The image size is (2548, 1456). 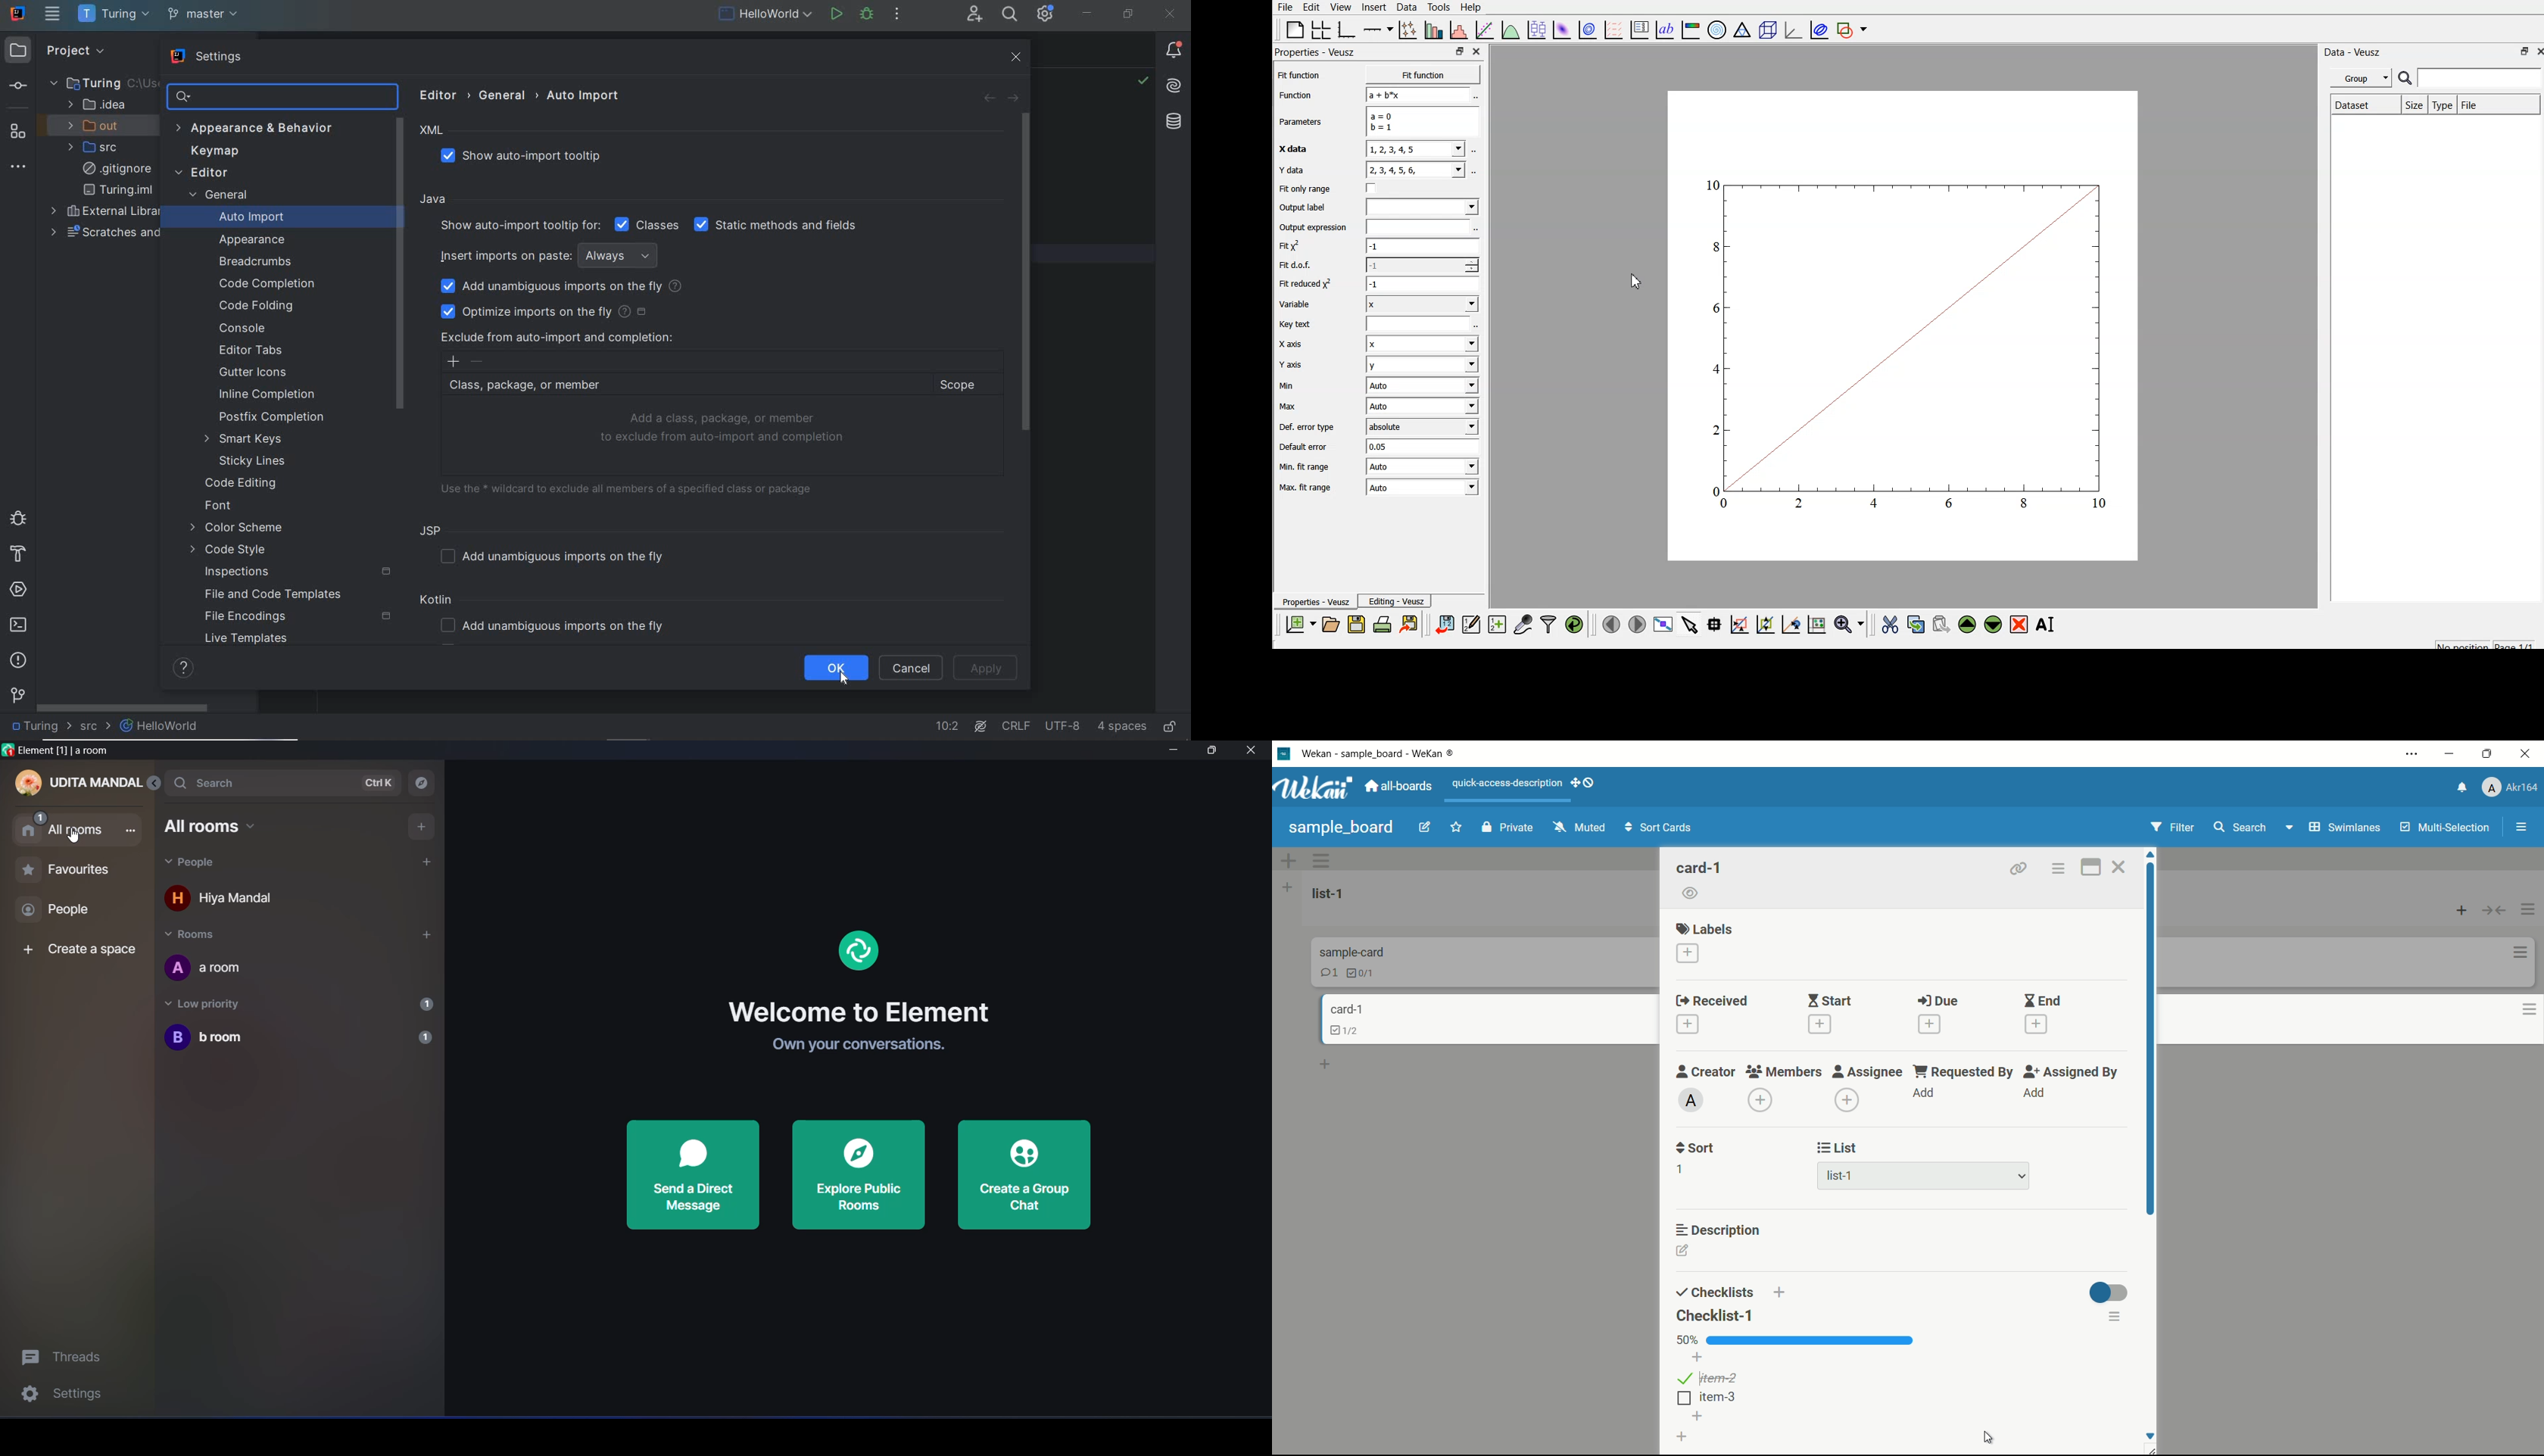 What do you see at coordinates (478, 362) in the screenshot?
I see `REMOVE` at bounding box center [478, 362].